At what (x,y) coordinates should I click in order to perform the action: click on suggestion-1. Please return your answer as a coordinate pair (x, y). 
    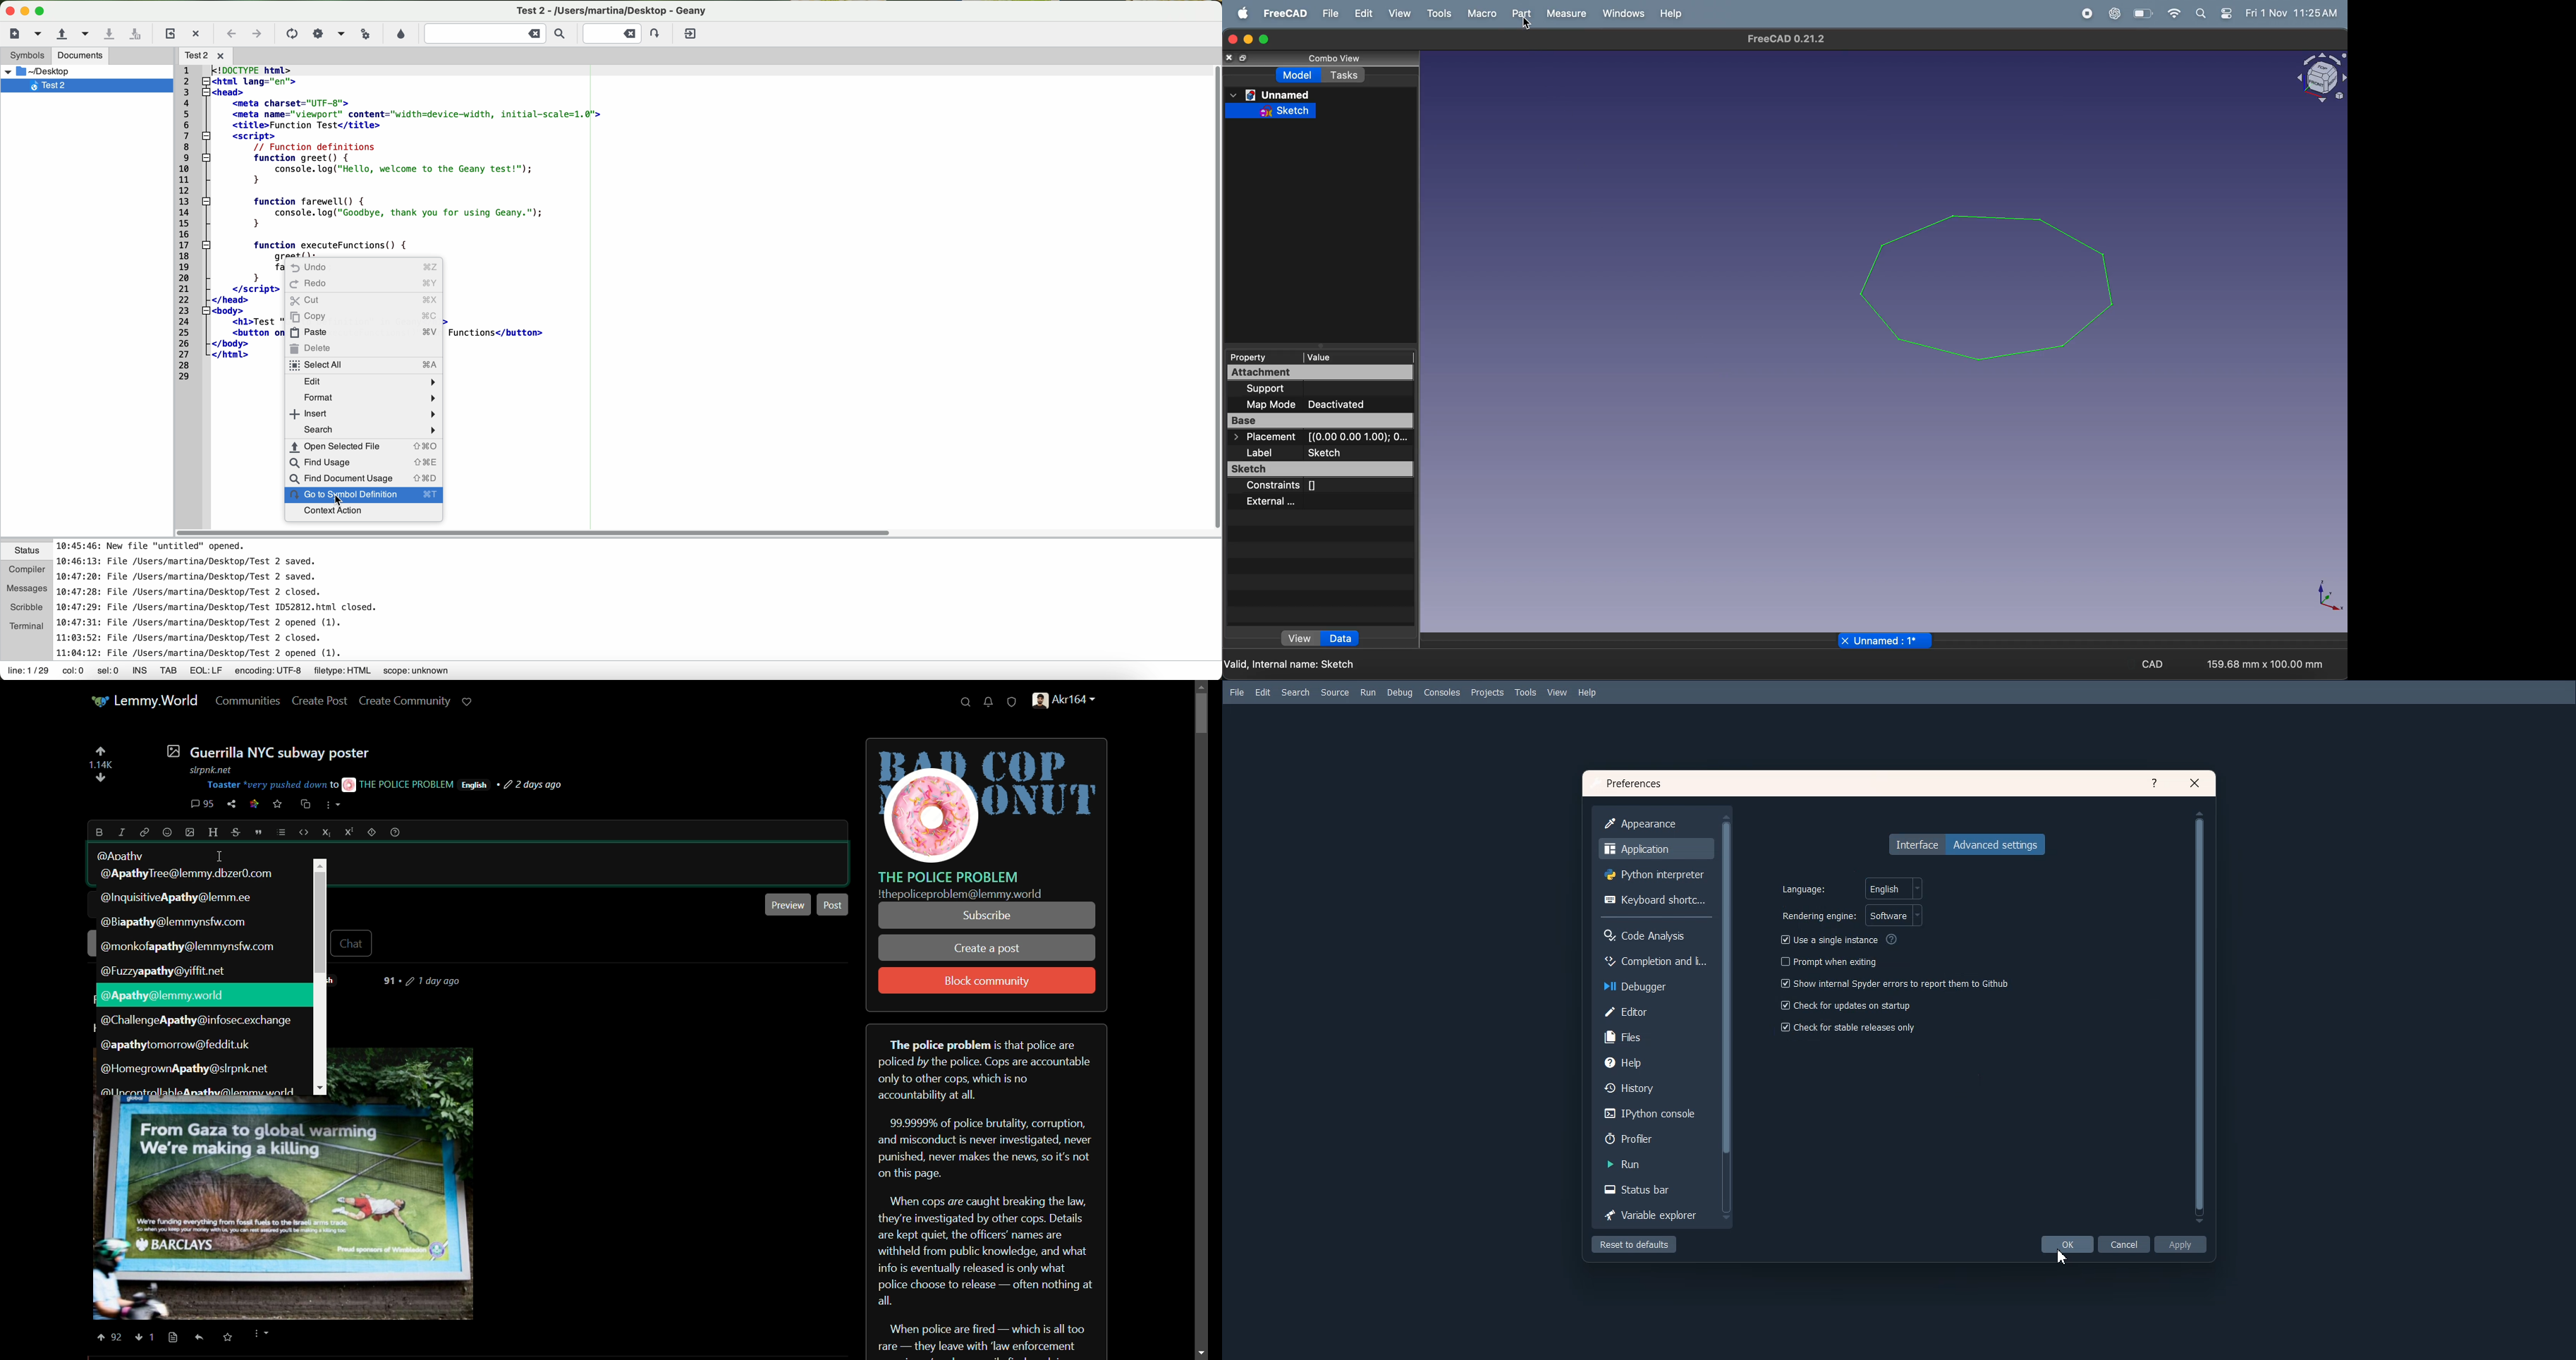
    Looking at the image, I should click on (191, 873).